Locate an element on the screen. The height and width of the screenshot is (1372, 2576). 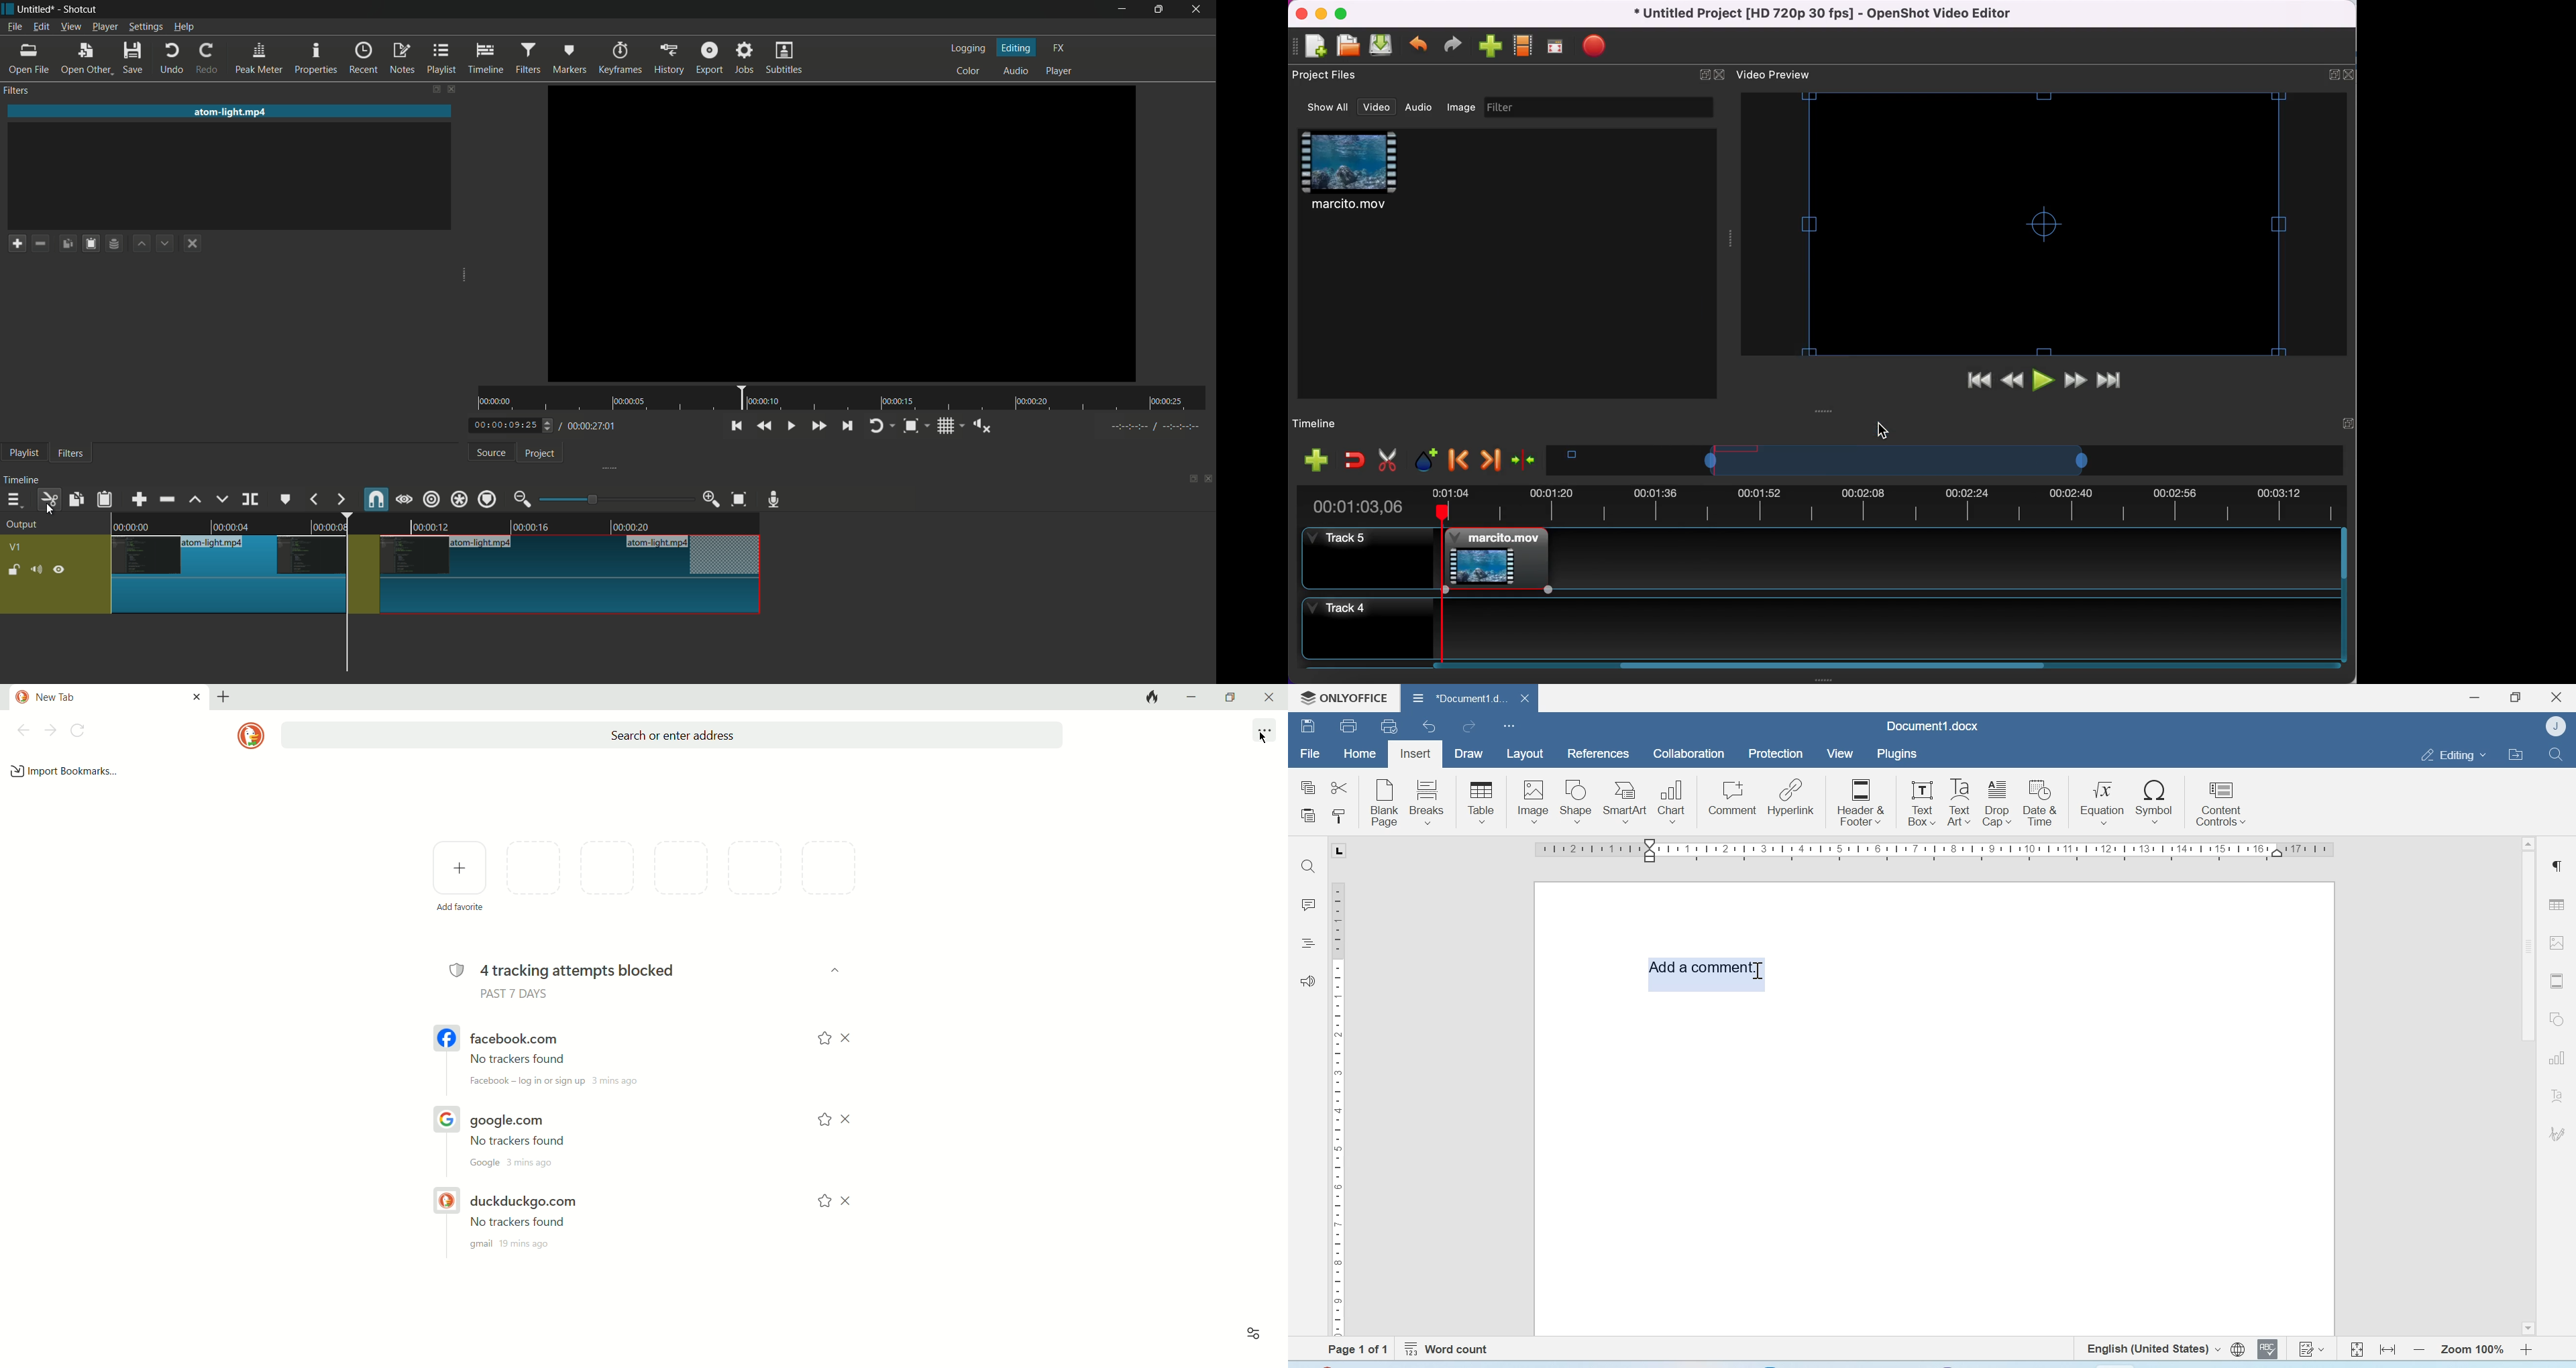
Insert is located at coordinates (1415, 754).